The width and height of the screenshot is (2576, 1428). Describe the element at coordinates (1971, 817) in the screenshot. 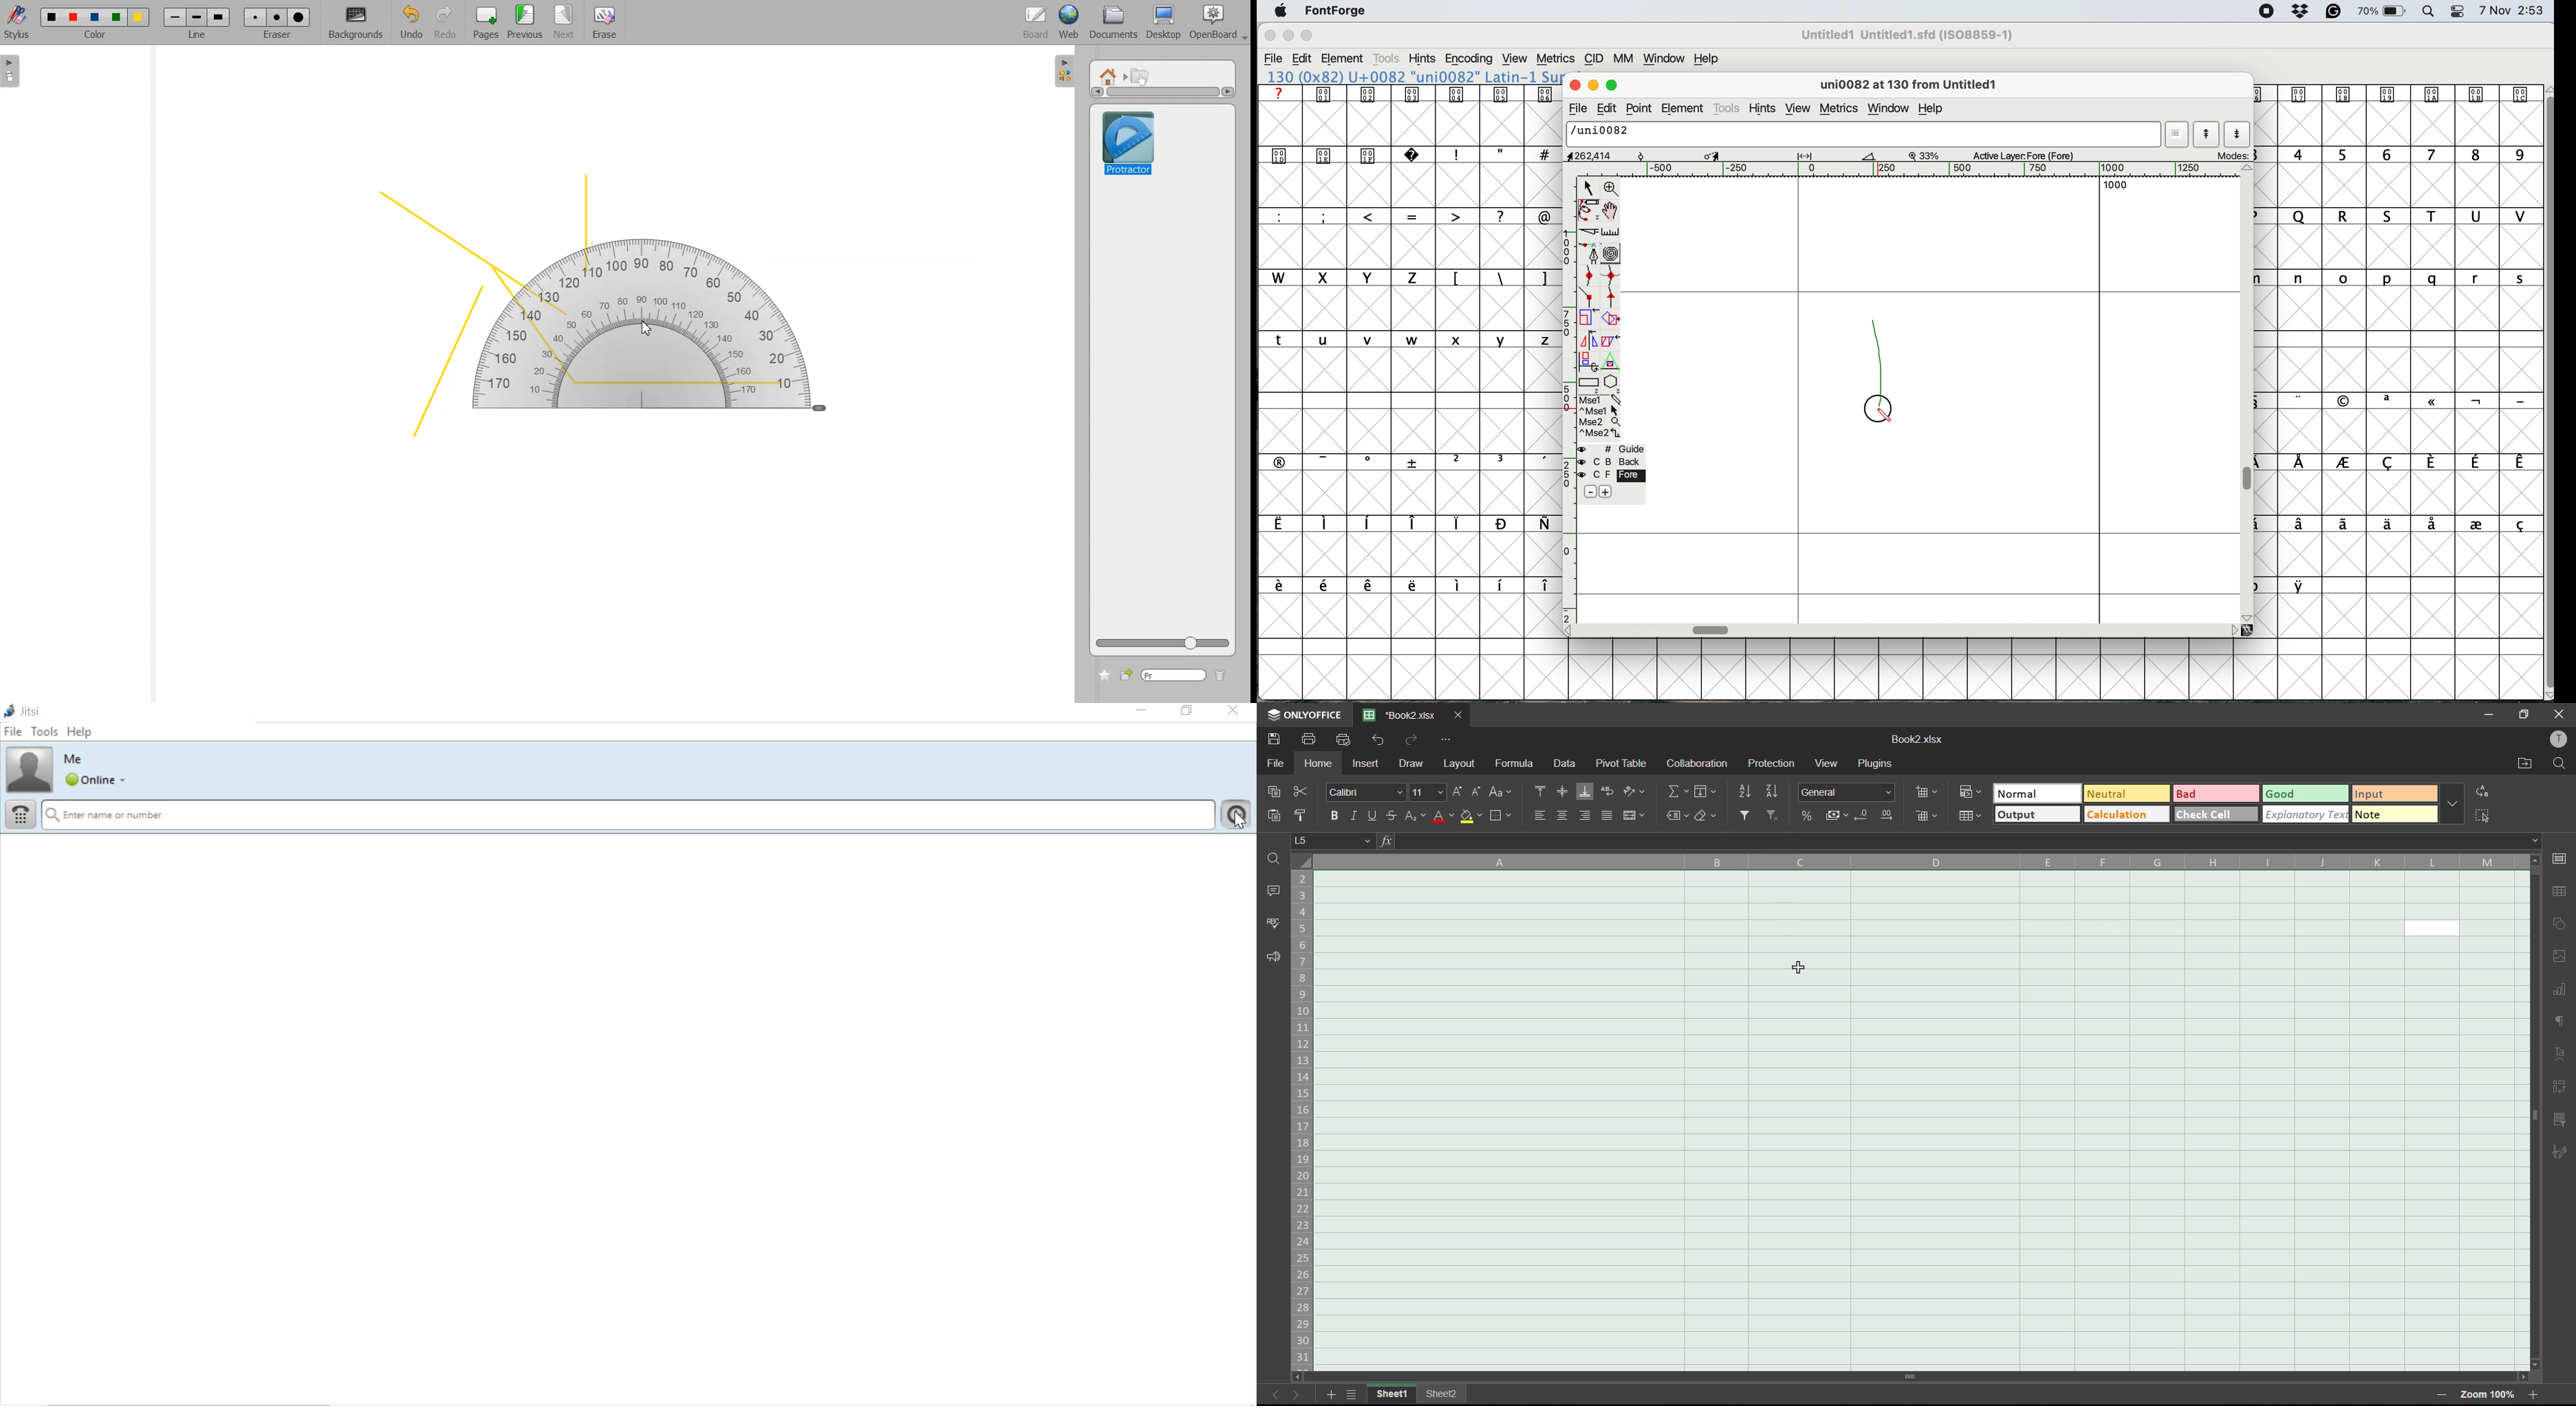

I see `format as table` at that location.